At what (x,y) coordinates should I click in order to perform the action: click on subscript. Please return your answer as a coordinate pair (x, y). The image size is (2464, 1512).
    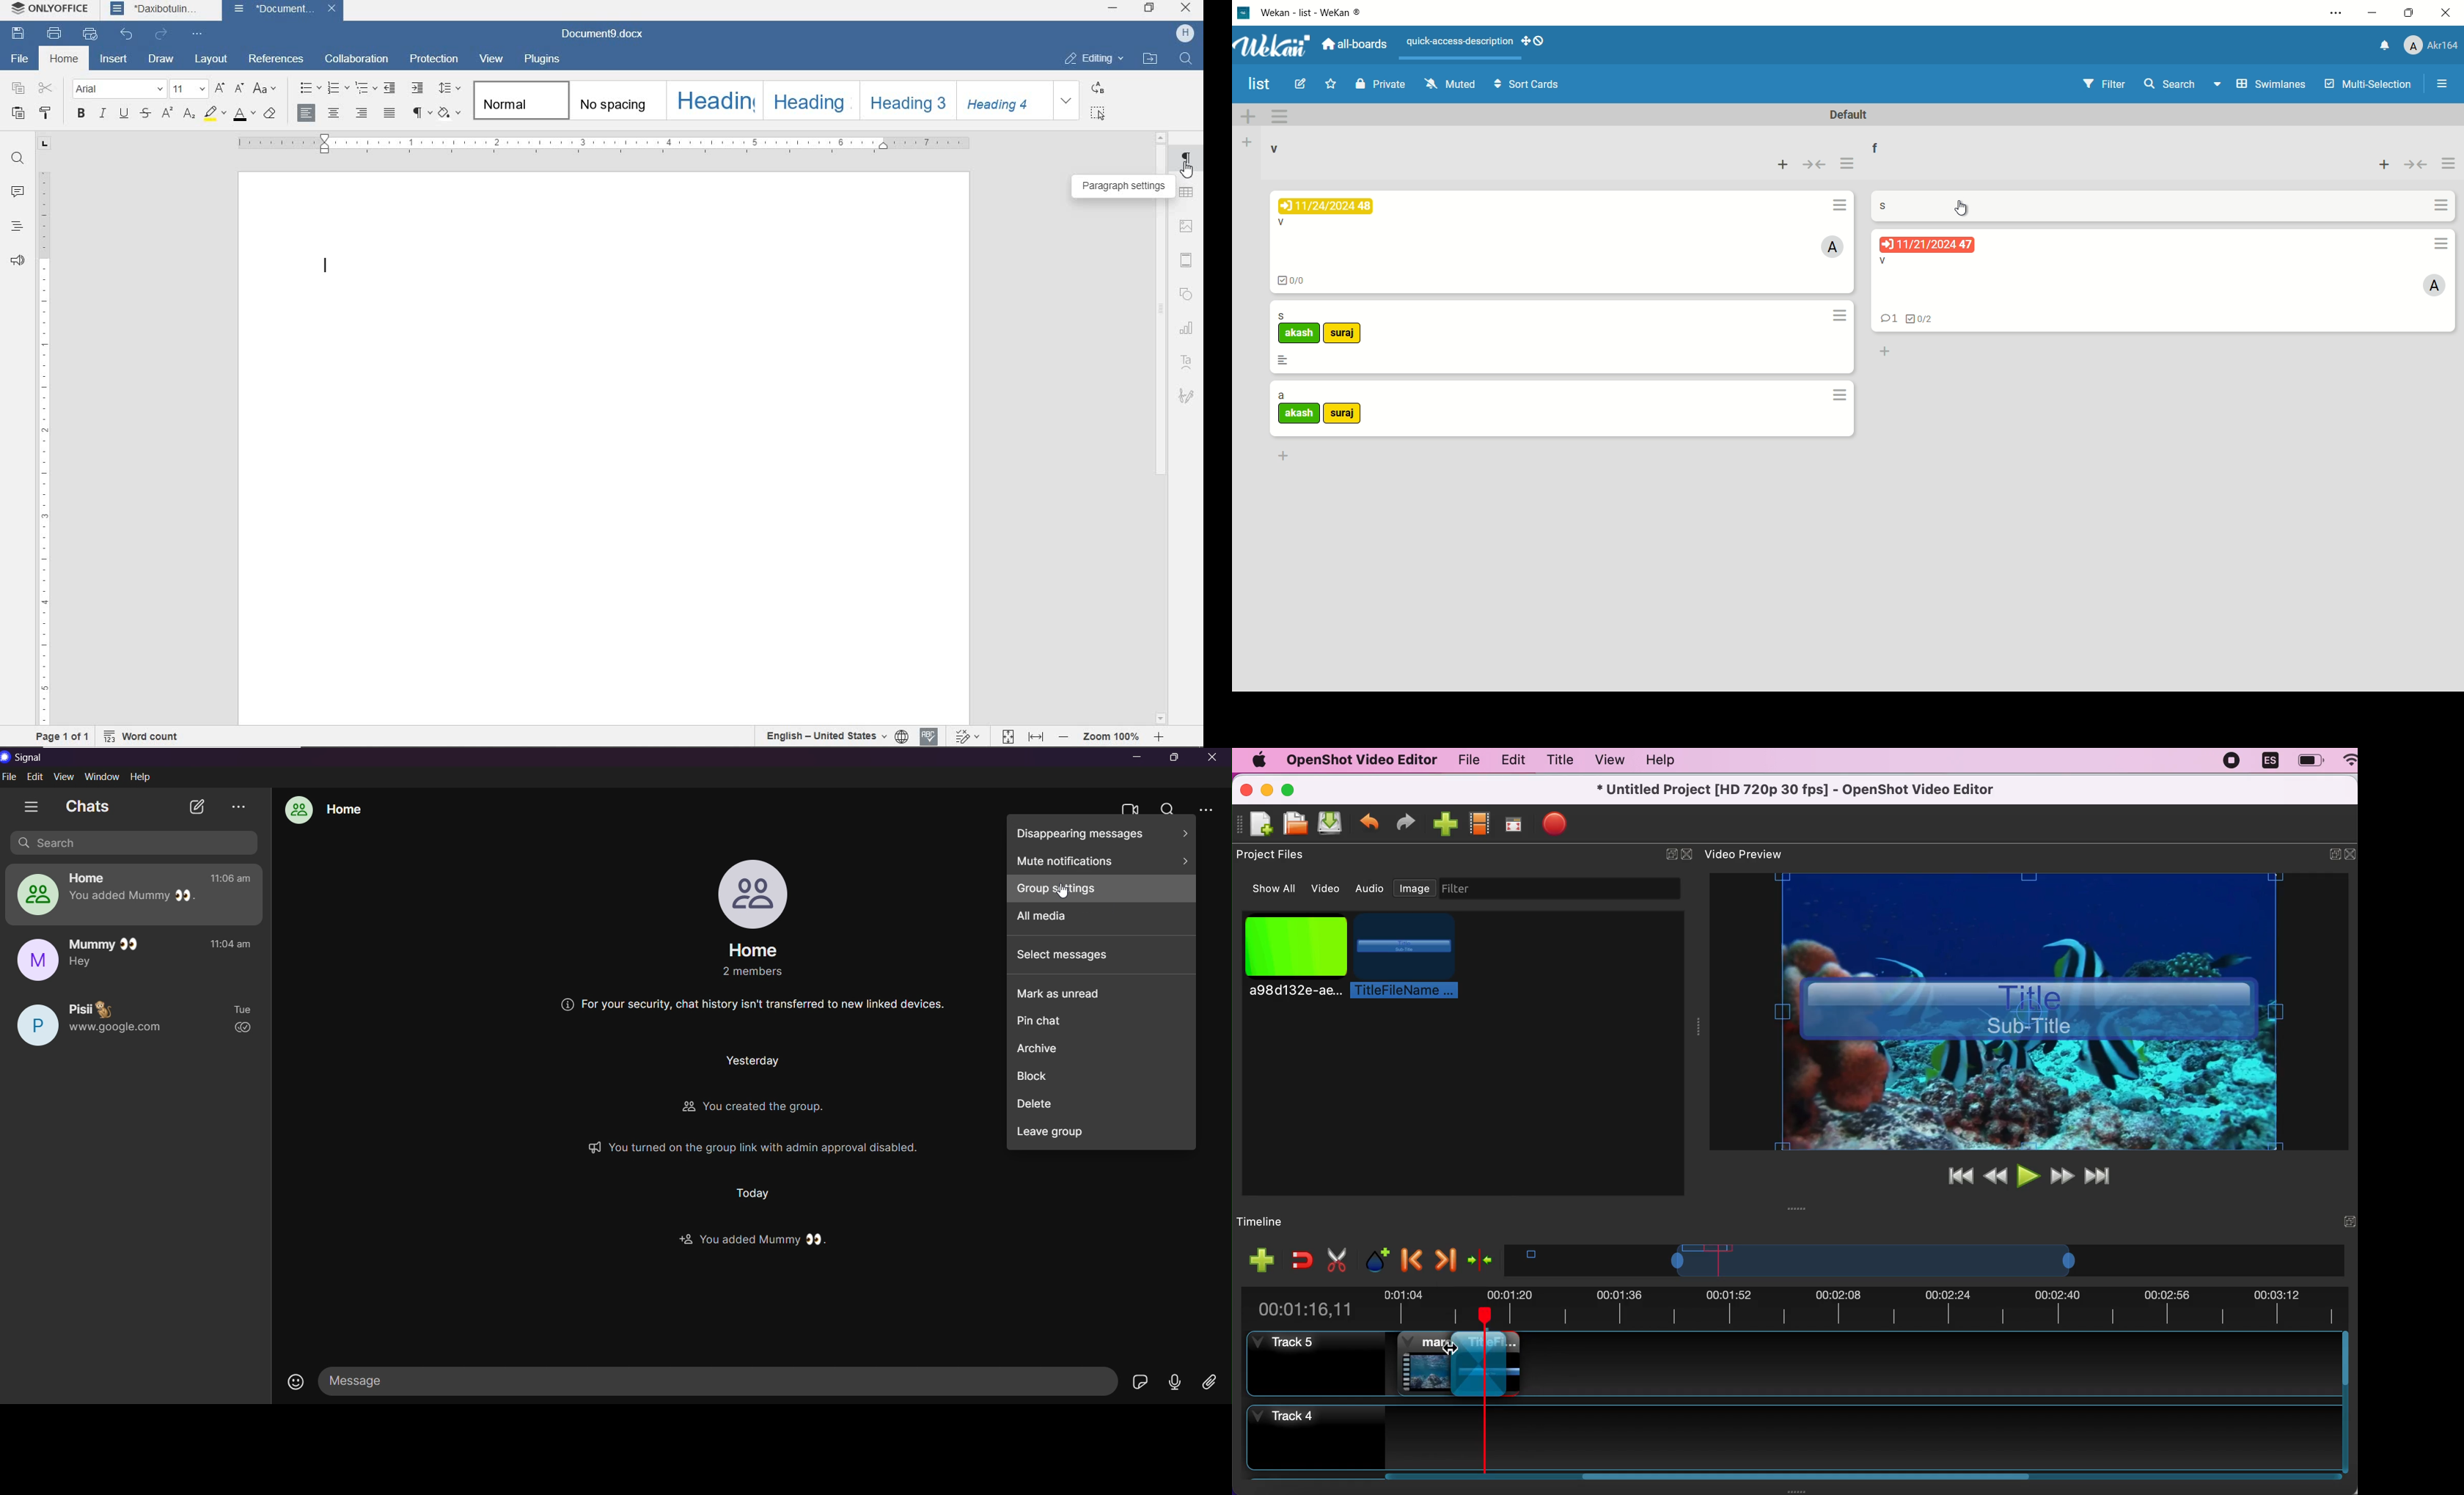
    Looking at the image, I should click on (190, 115).